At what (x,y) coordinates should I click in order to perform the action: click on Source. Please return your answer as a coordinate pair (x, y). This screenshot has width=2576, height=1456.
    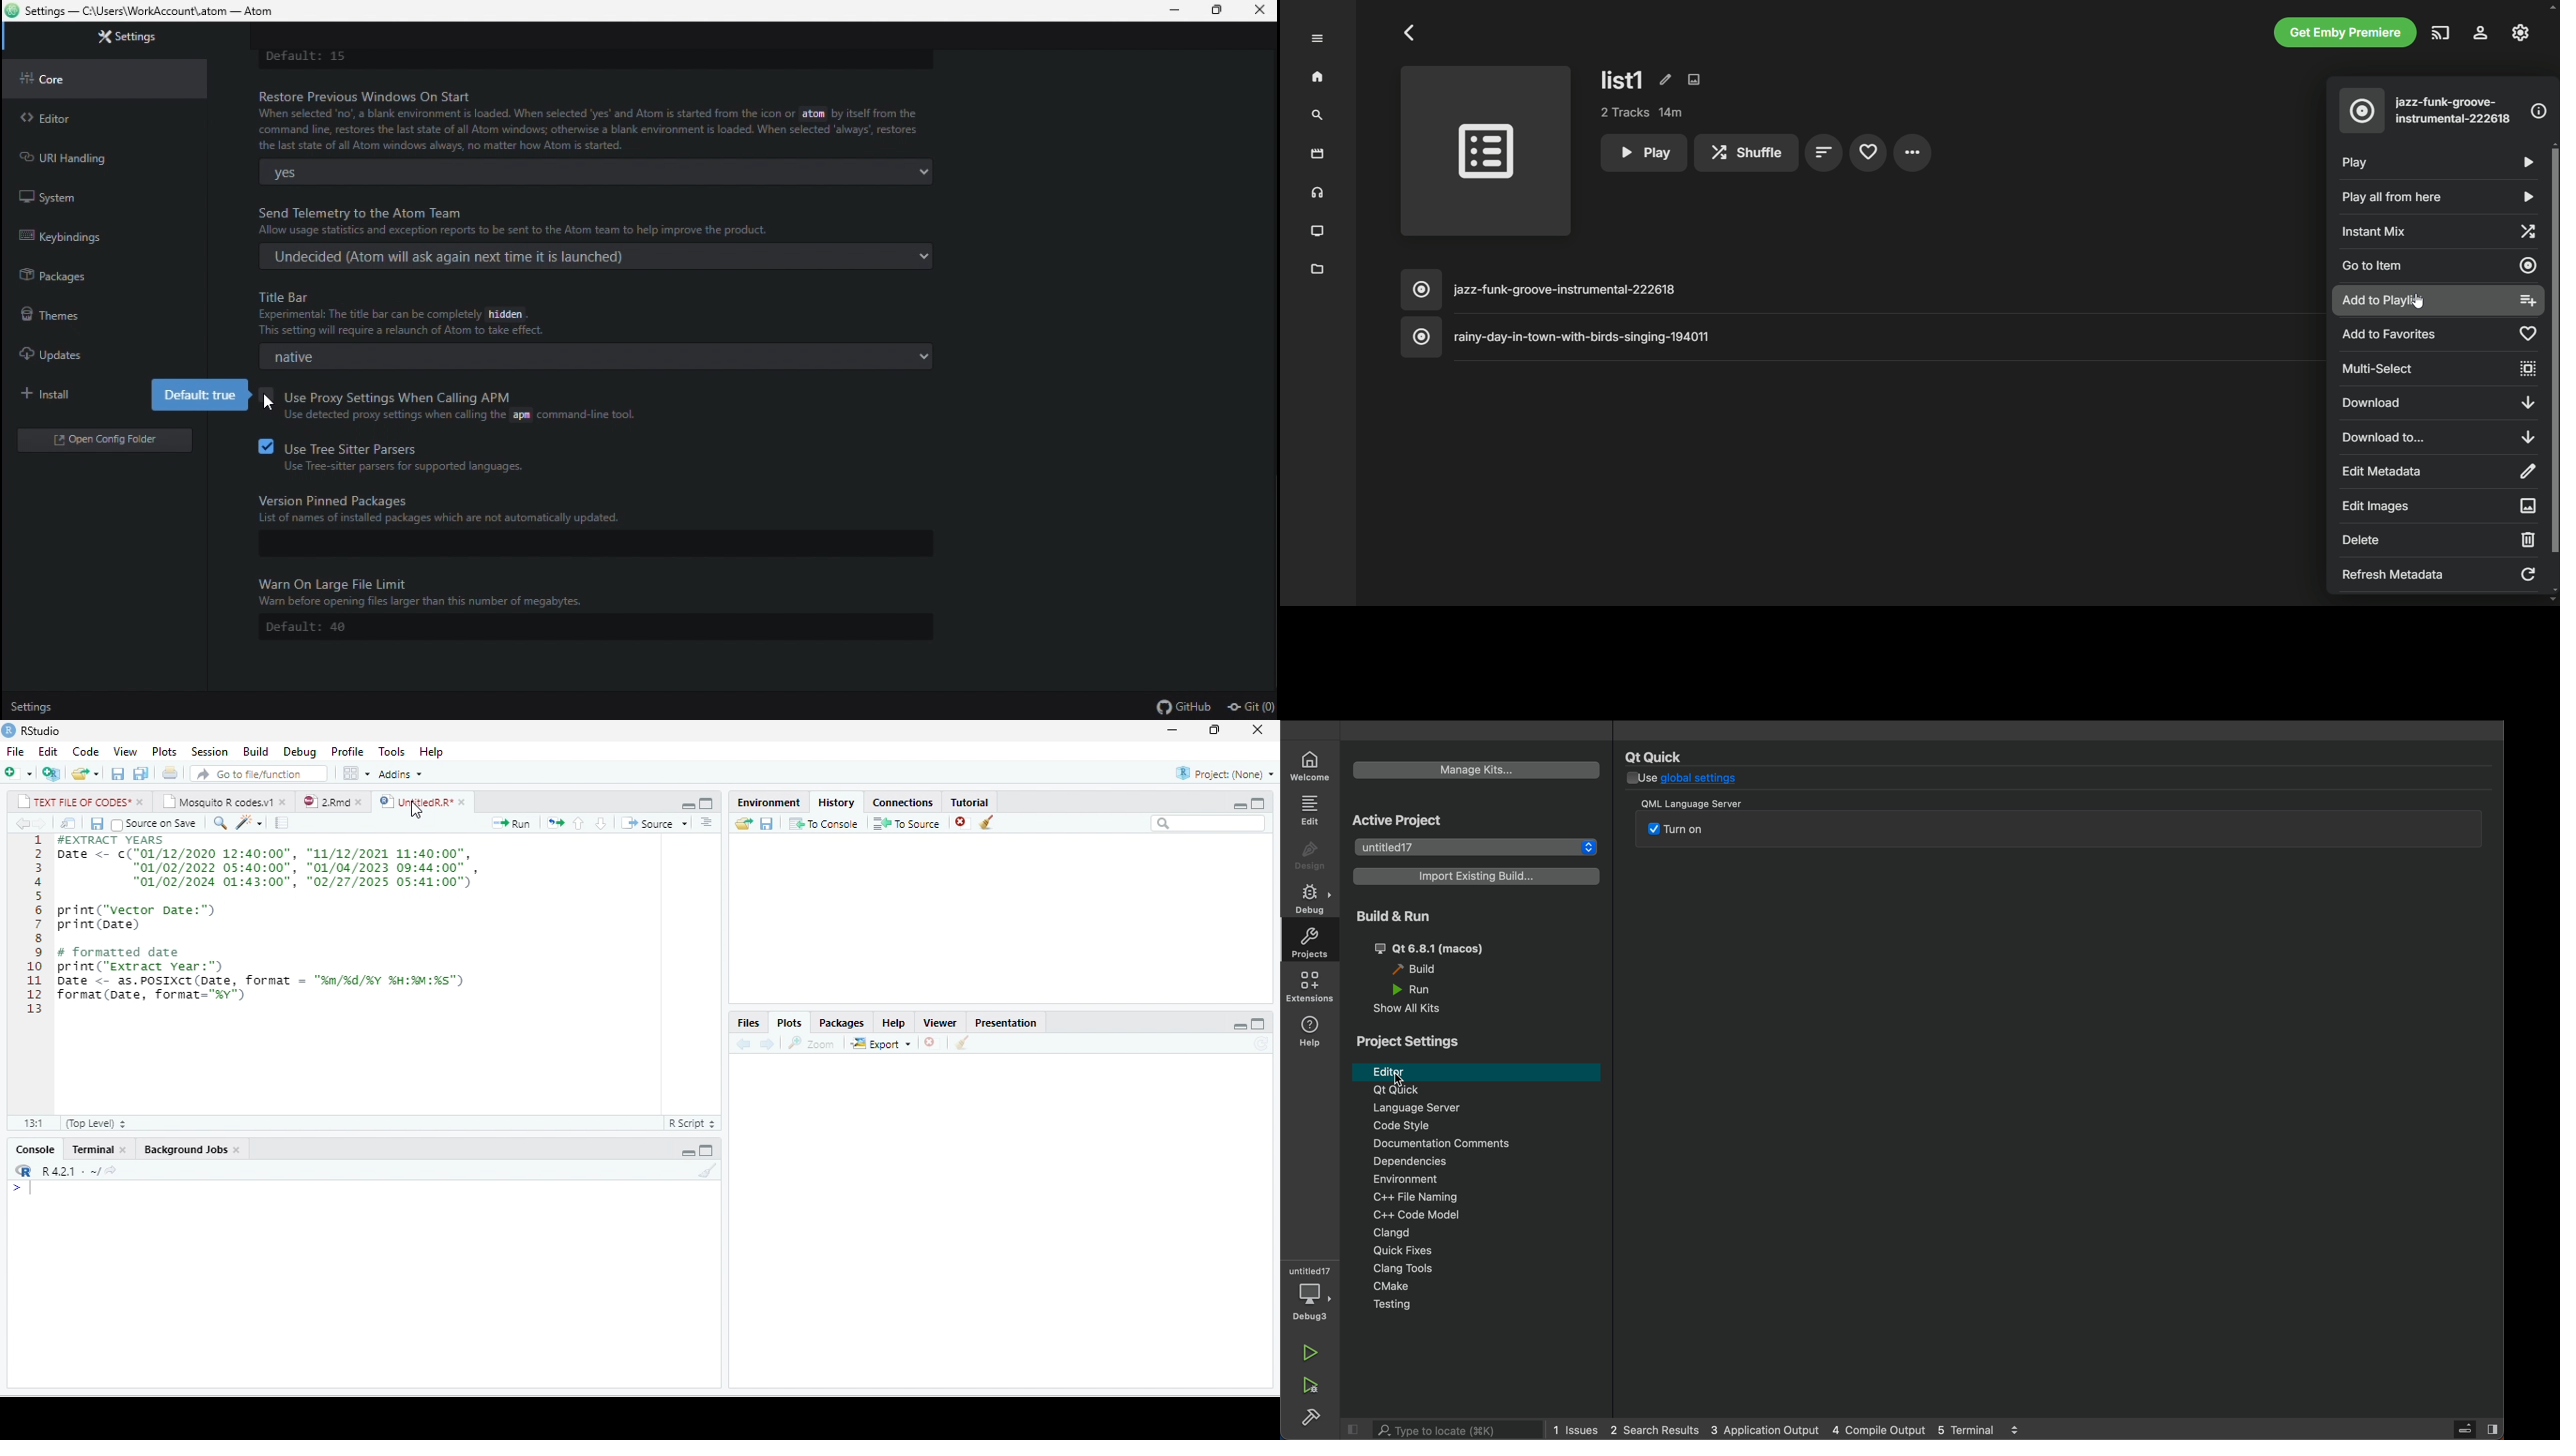
    Looking at the image, I should click on (655, 823).